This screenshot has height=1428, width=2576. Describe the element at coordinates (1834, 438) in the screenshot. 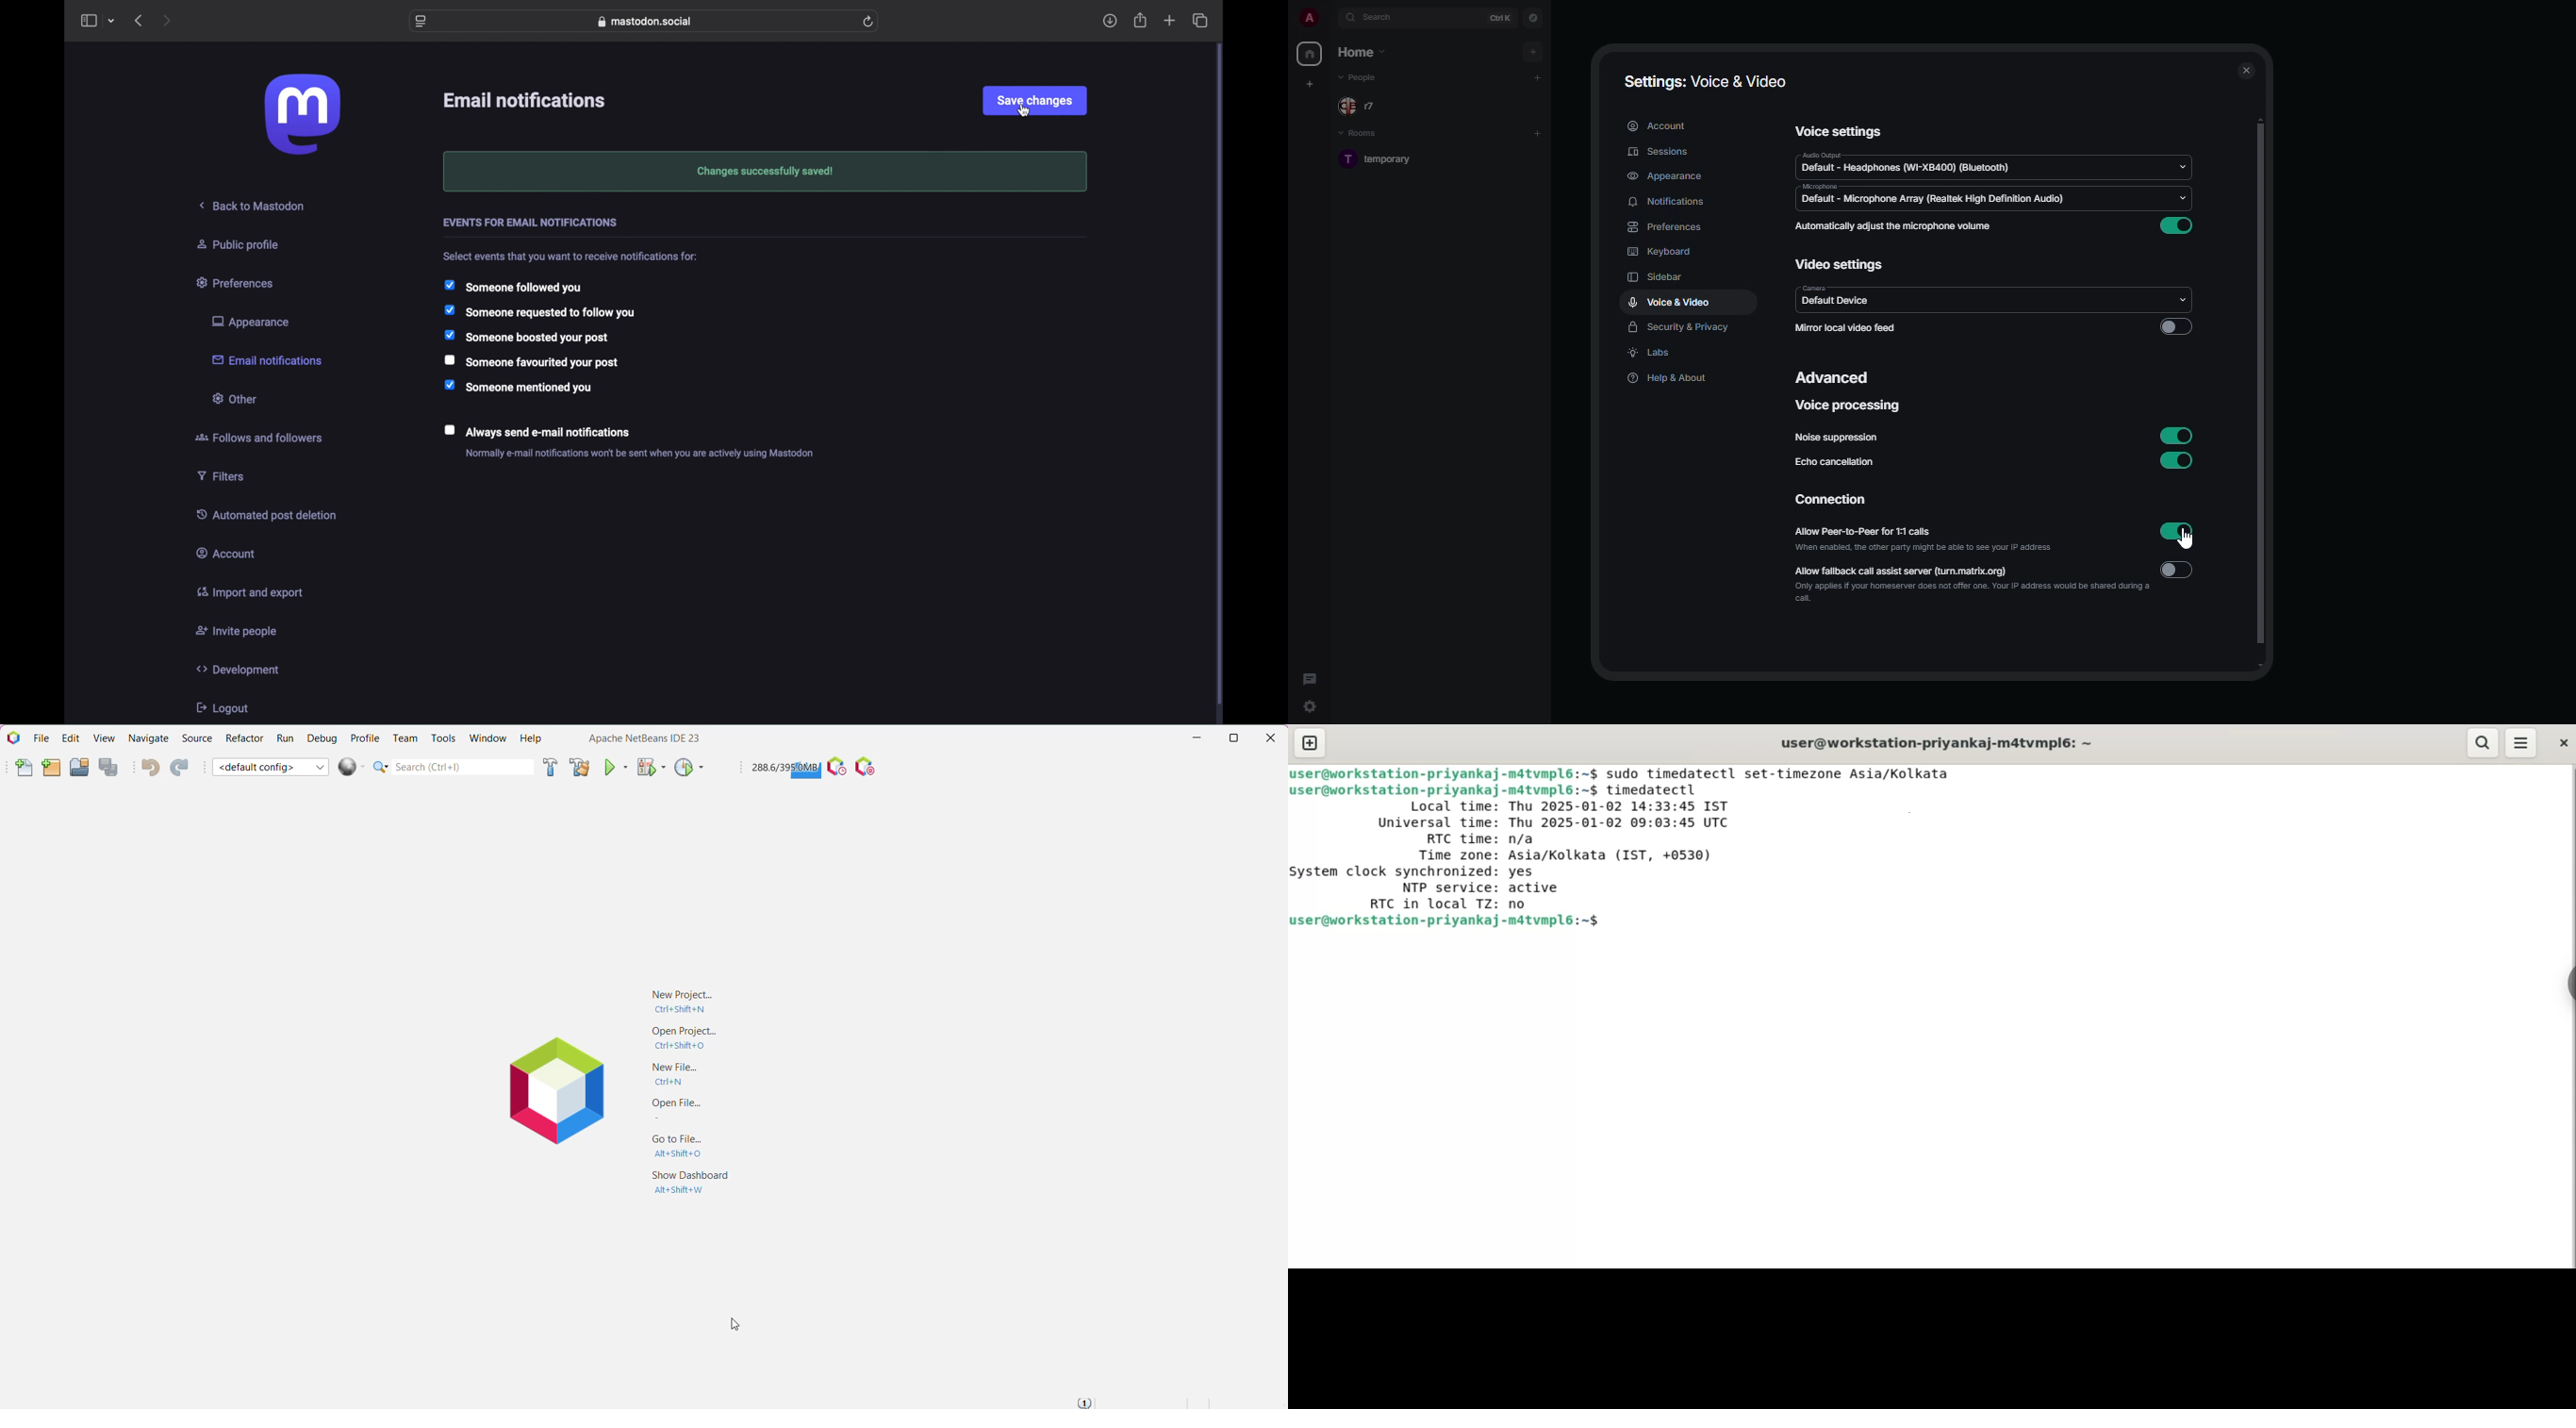

I see `noise suppression` at that location.